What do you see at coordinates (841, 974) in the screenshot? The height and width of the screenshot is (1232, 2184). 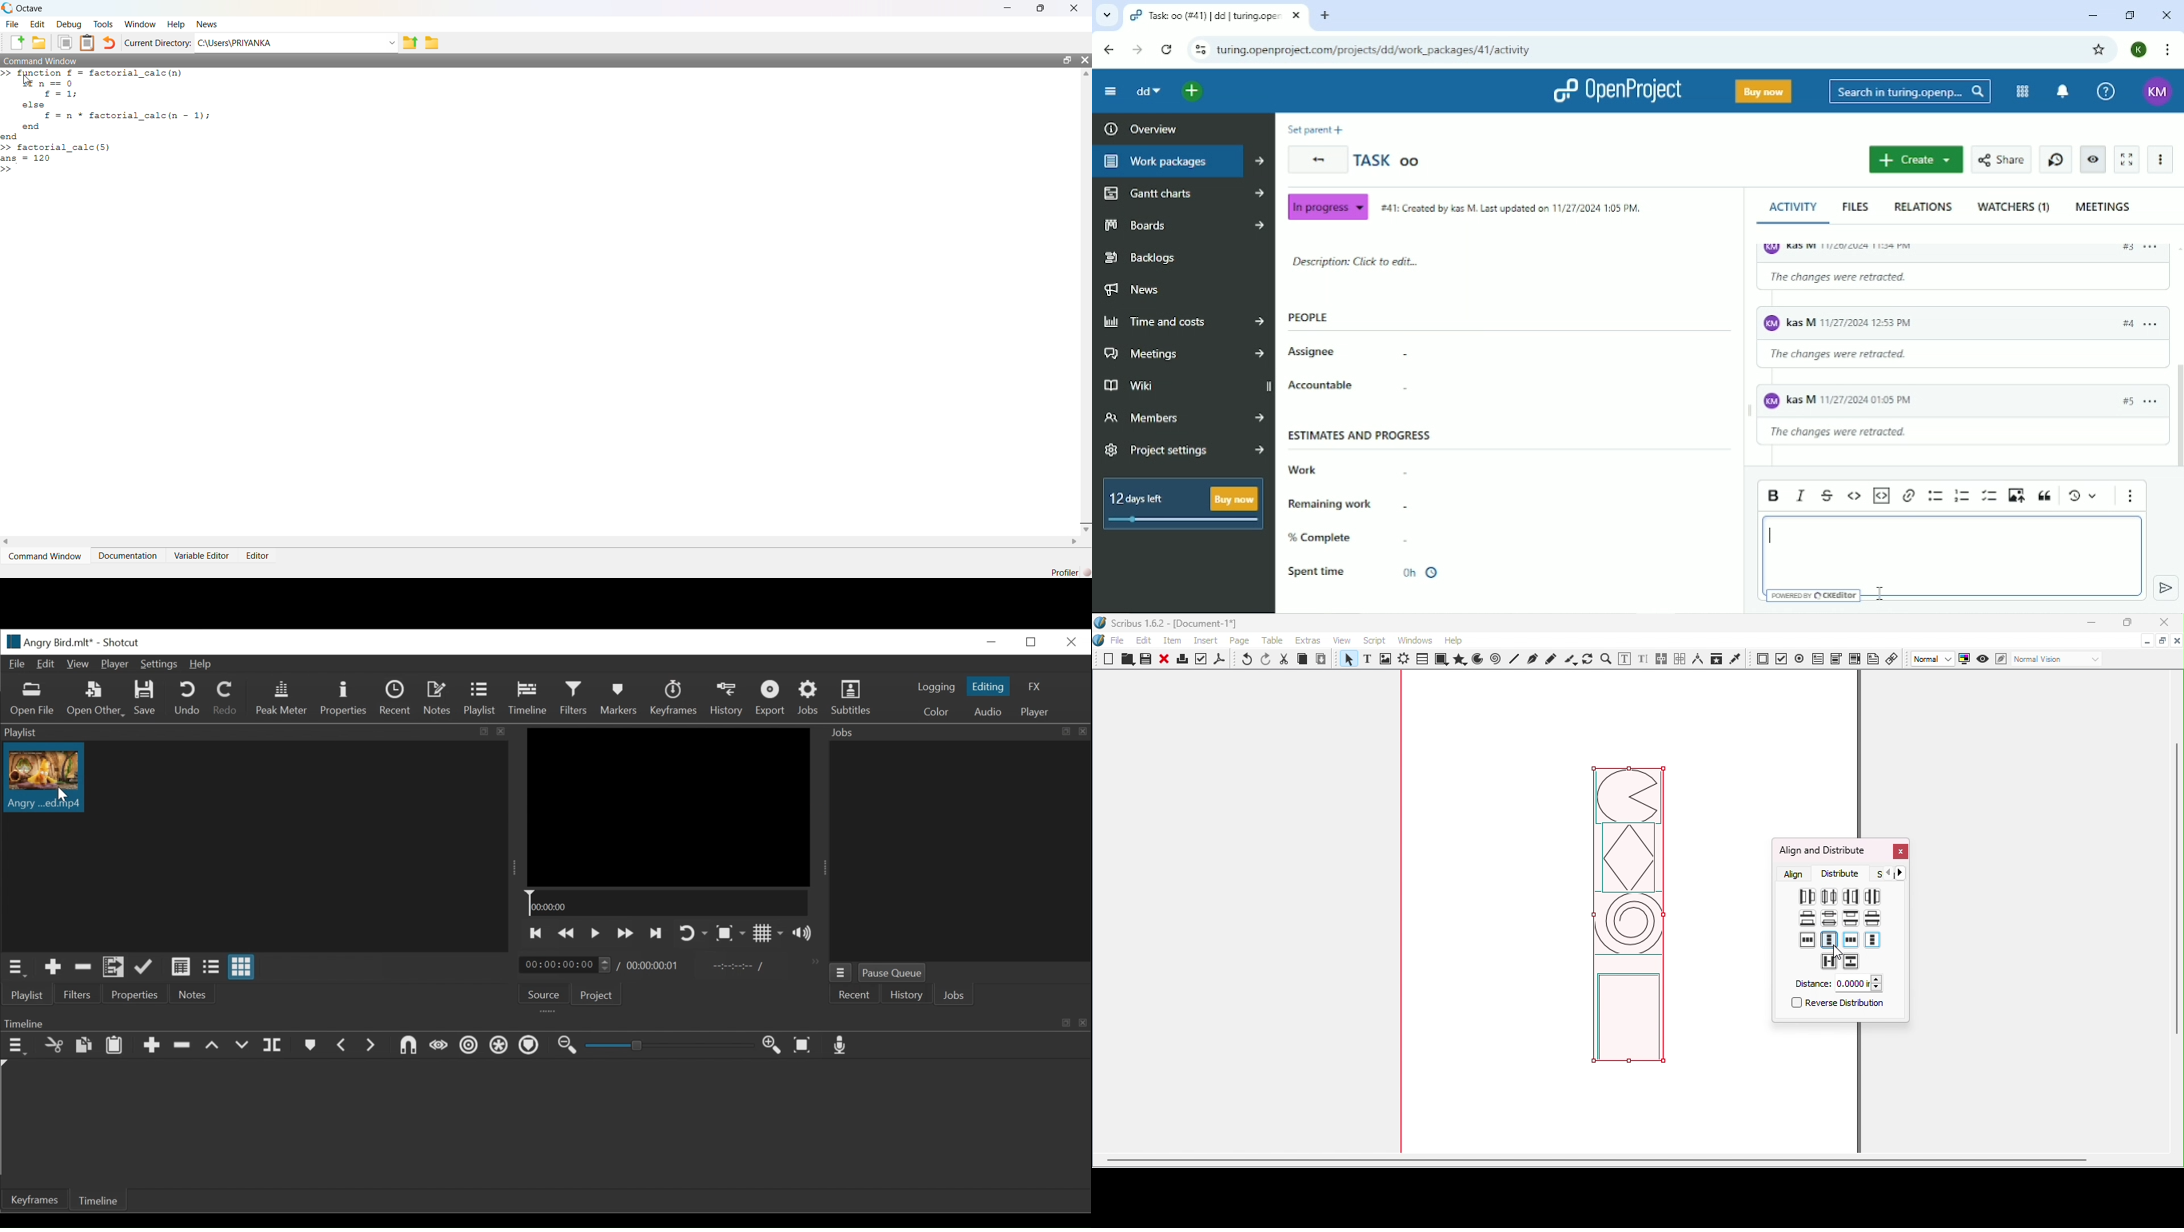 I see `Jobs Menu` at bounding box center [841, 974].